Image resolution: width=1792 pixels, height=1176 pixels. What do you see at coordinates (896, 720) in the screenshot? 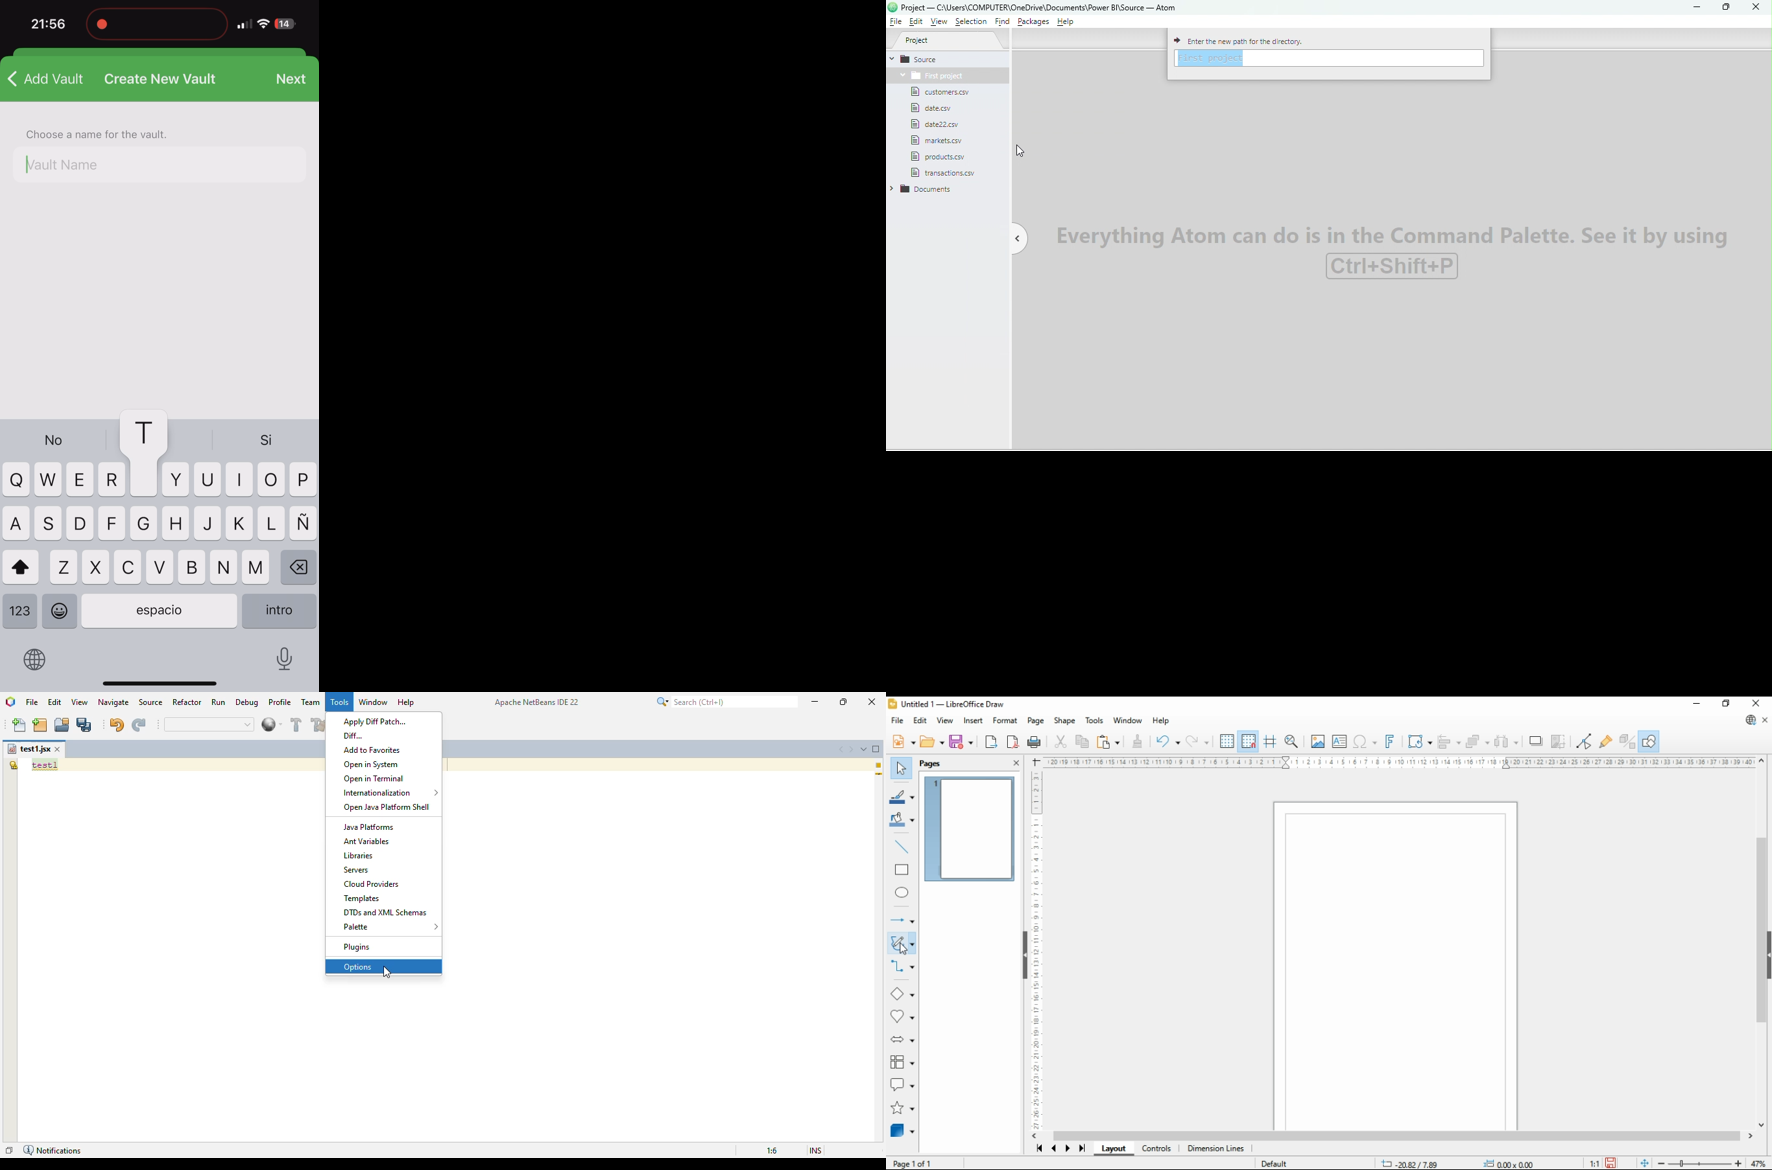
I see `file` at bounding box center [896, 720].